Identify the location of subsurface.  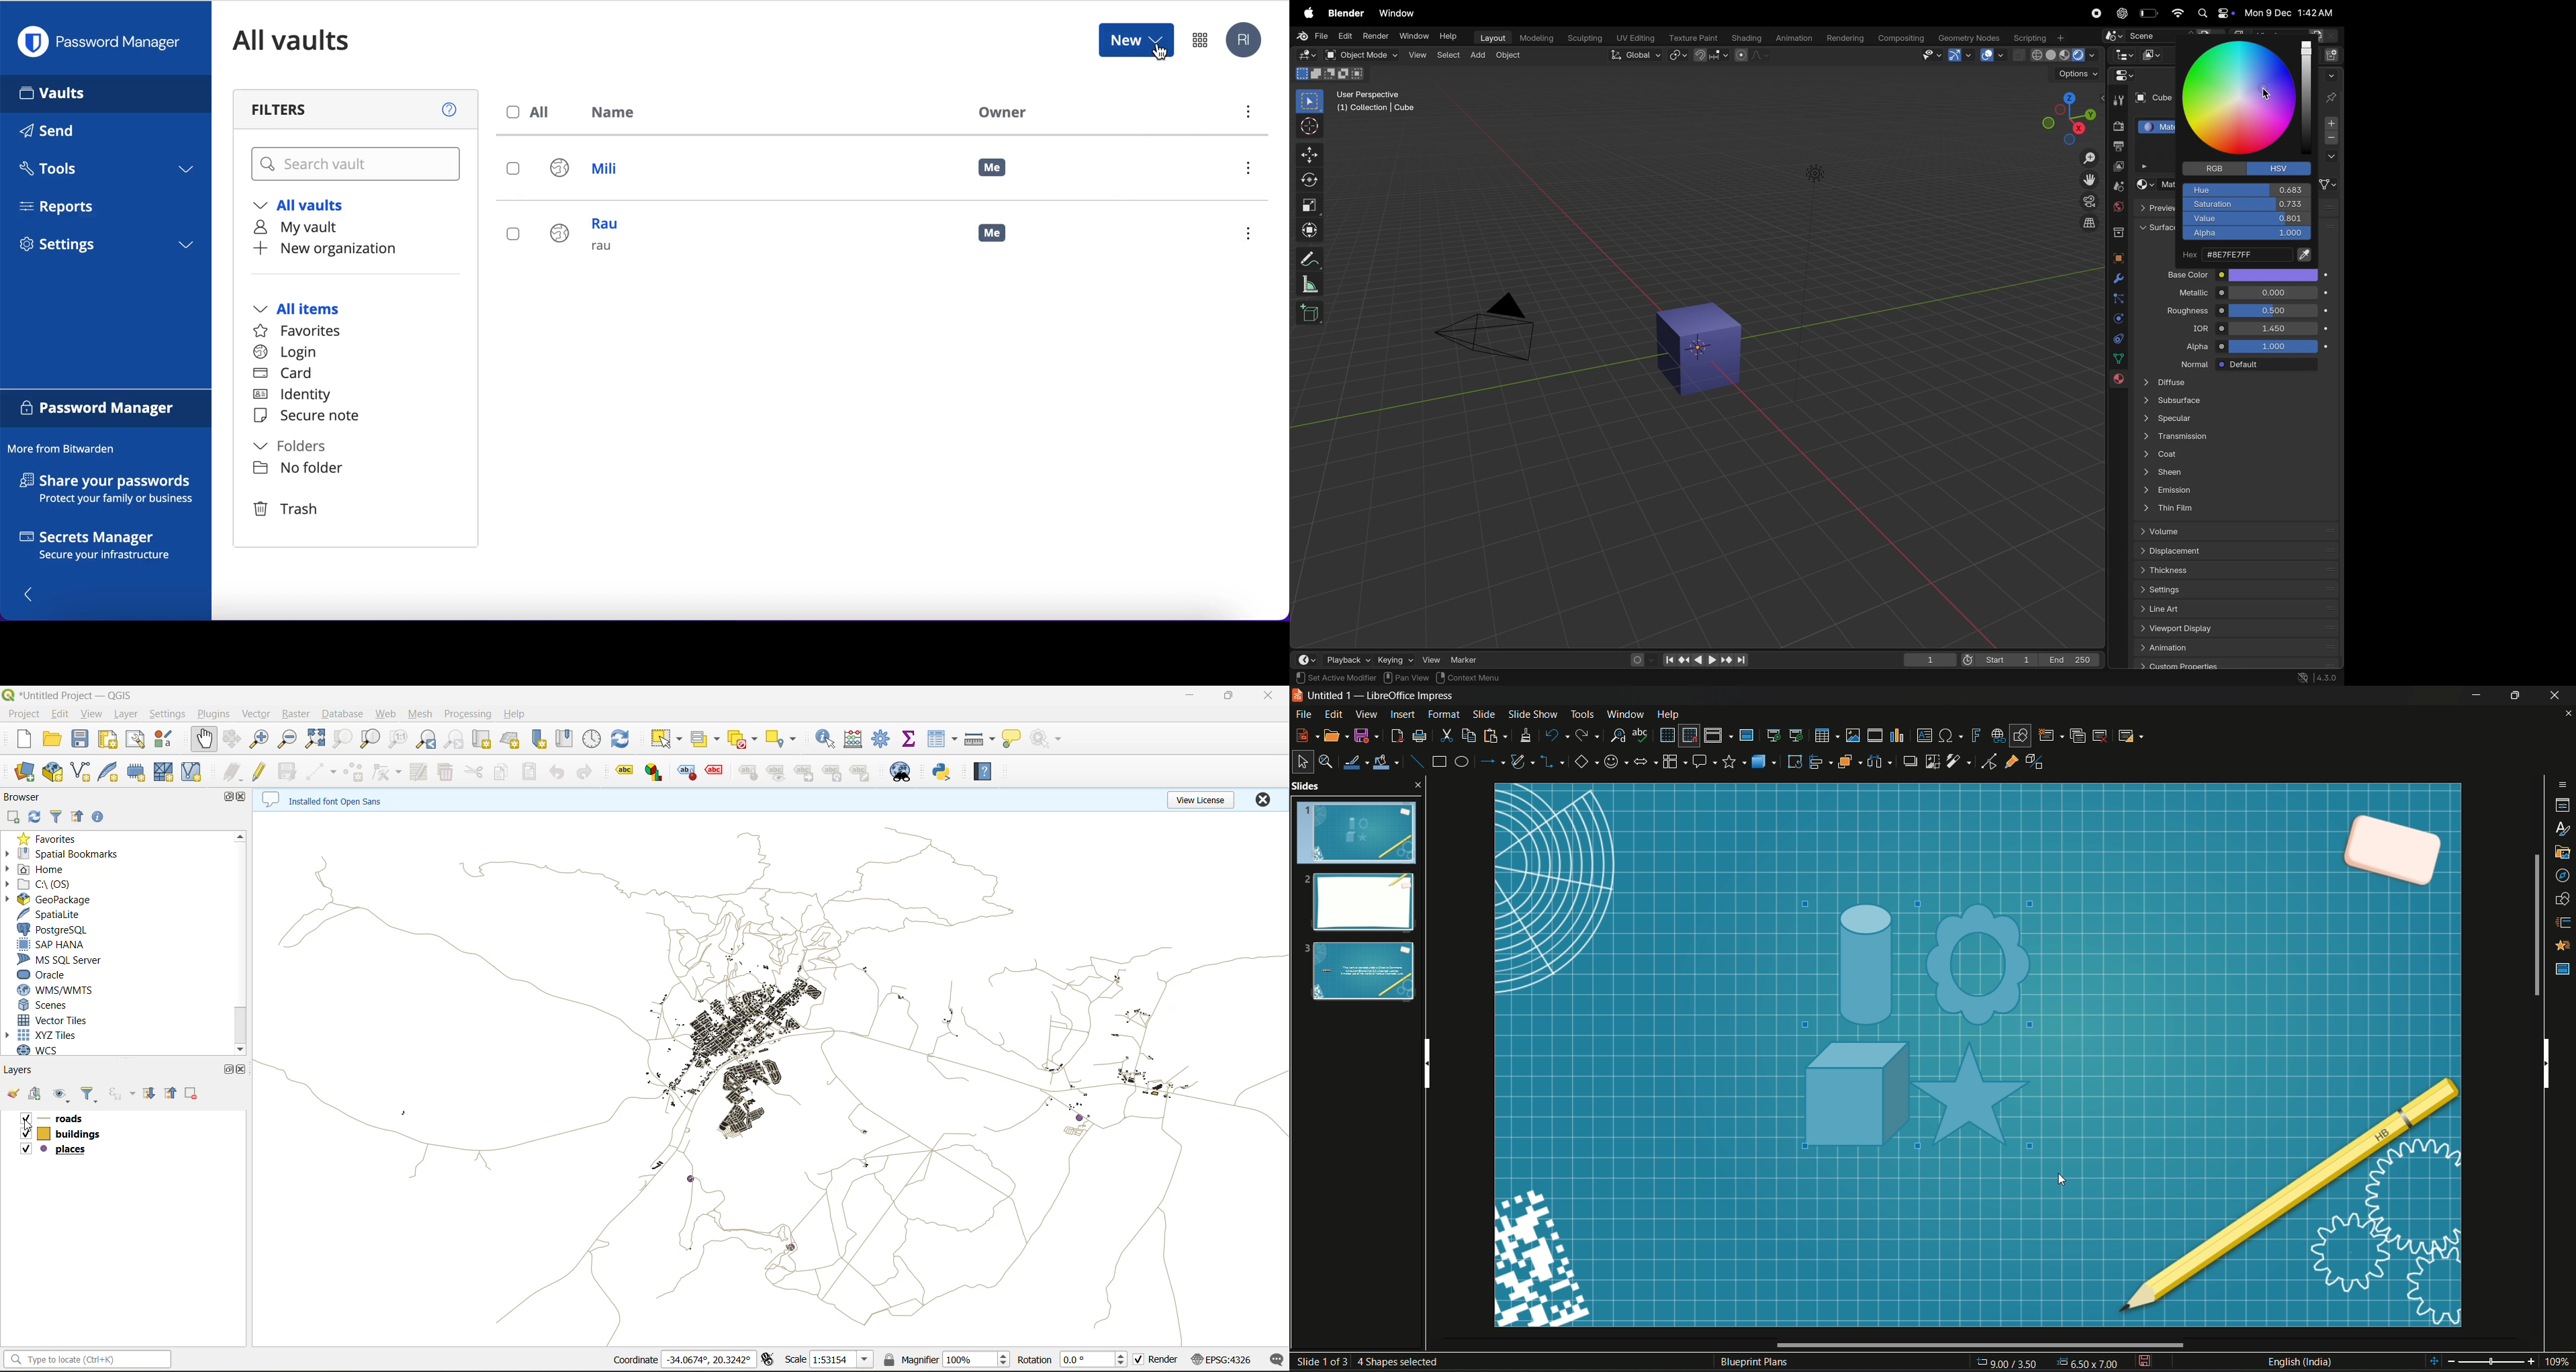
(2232, 402).